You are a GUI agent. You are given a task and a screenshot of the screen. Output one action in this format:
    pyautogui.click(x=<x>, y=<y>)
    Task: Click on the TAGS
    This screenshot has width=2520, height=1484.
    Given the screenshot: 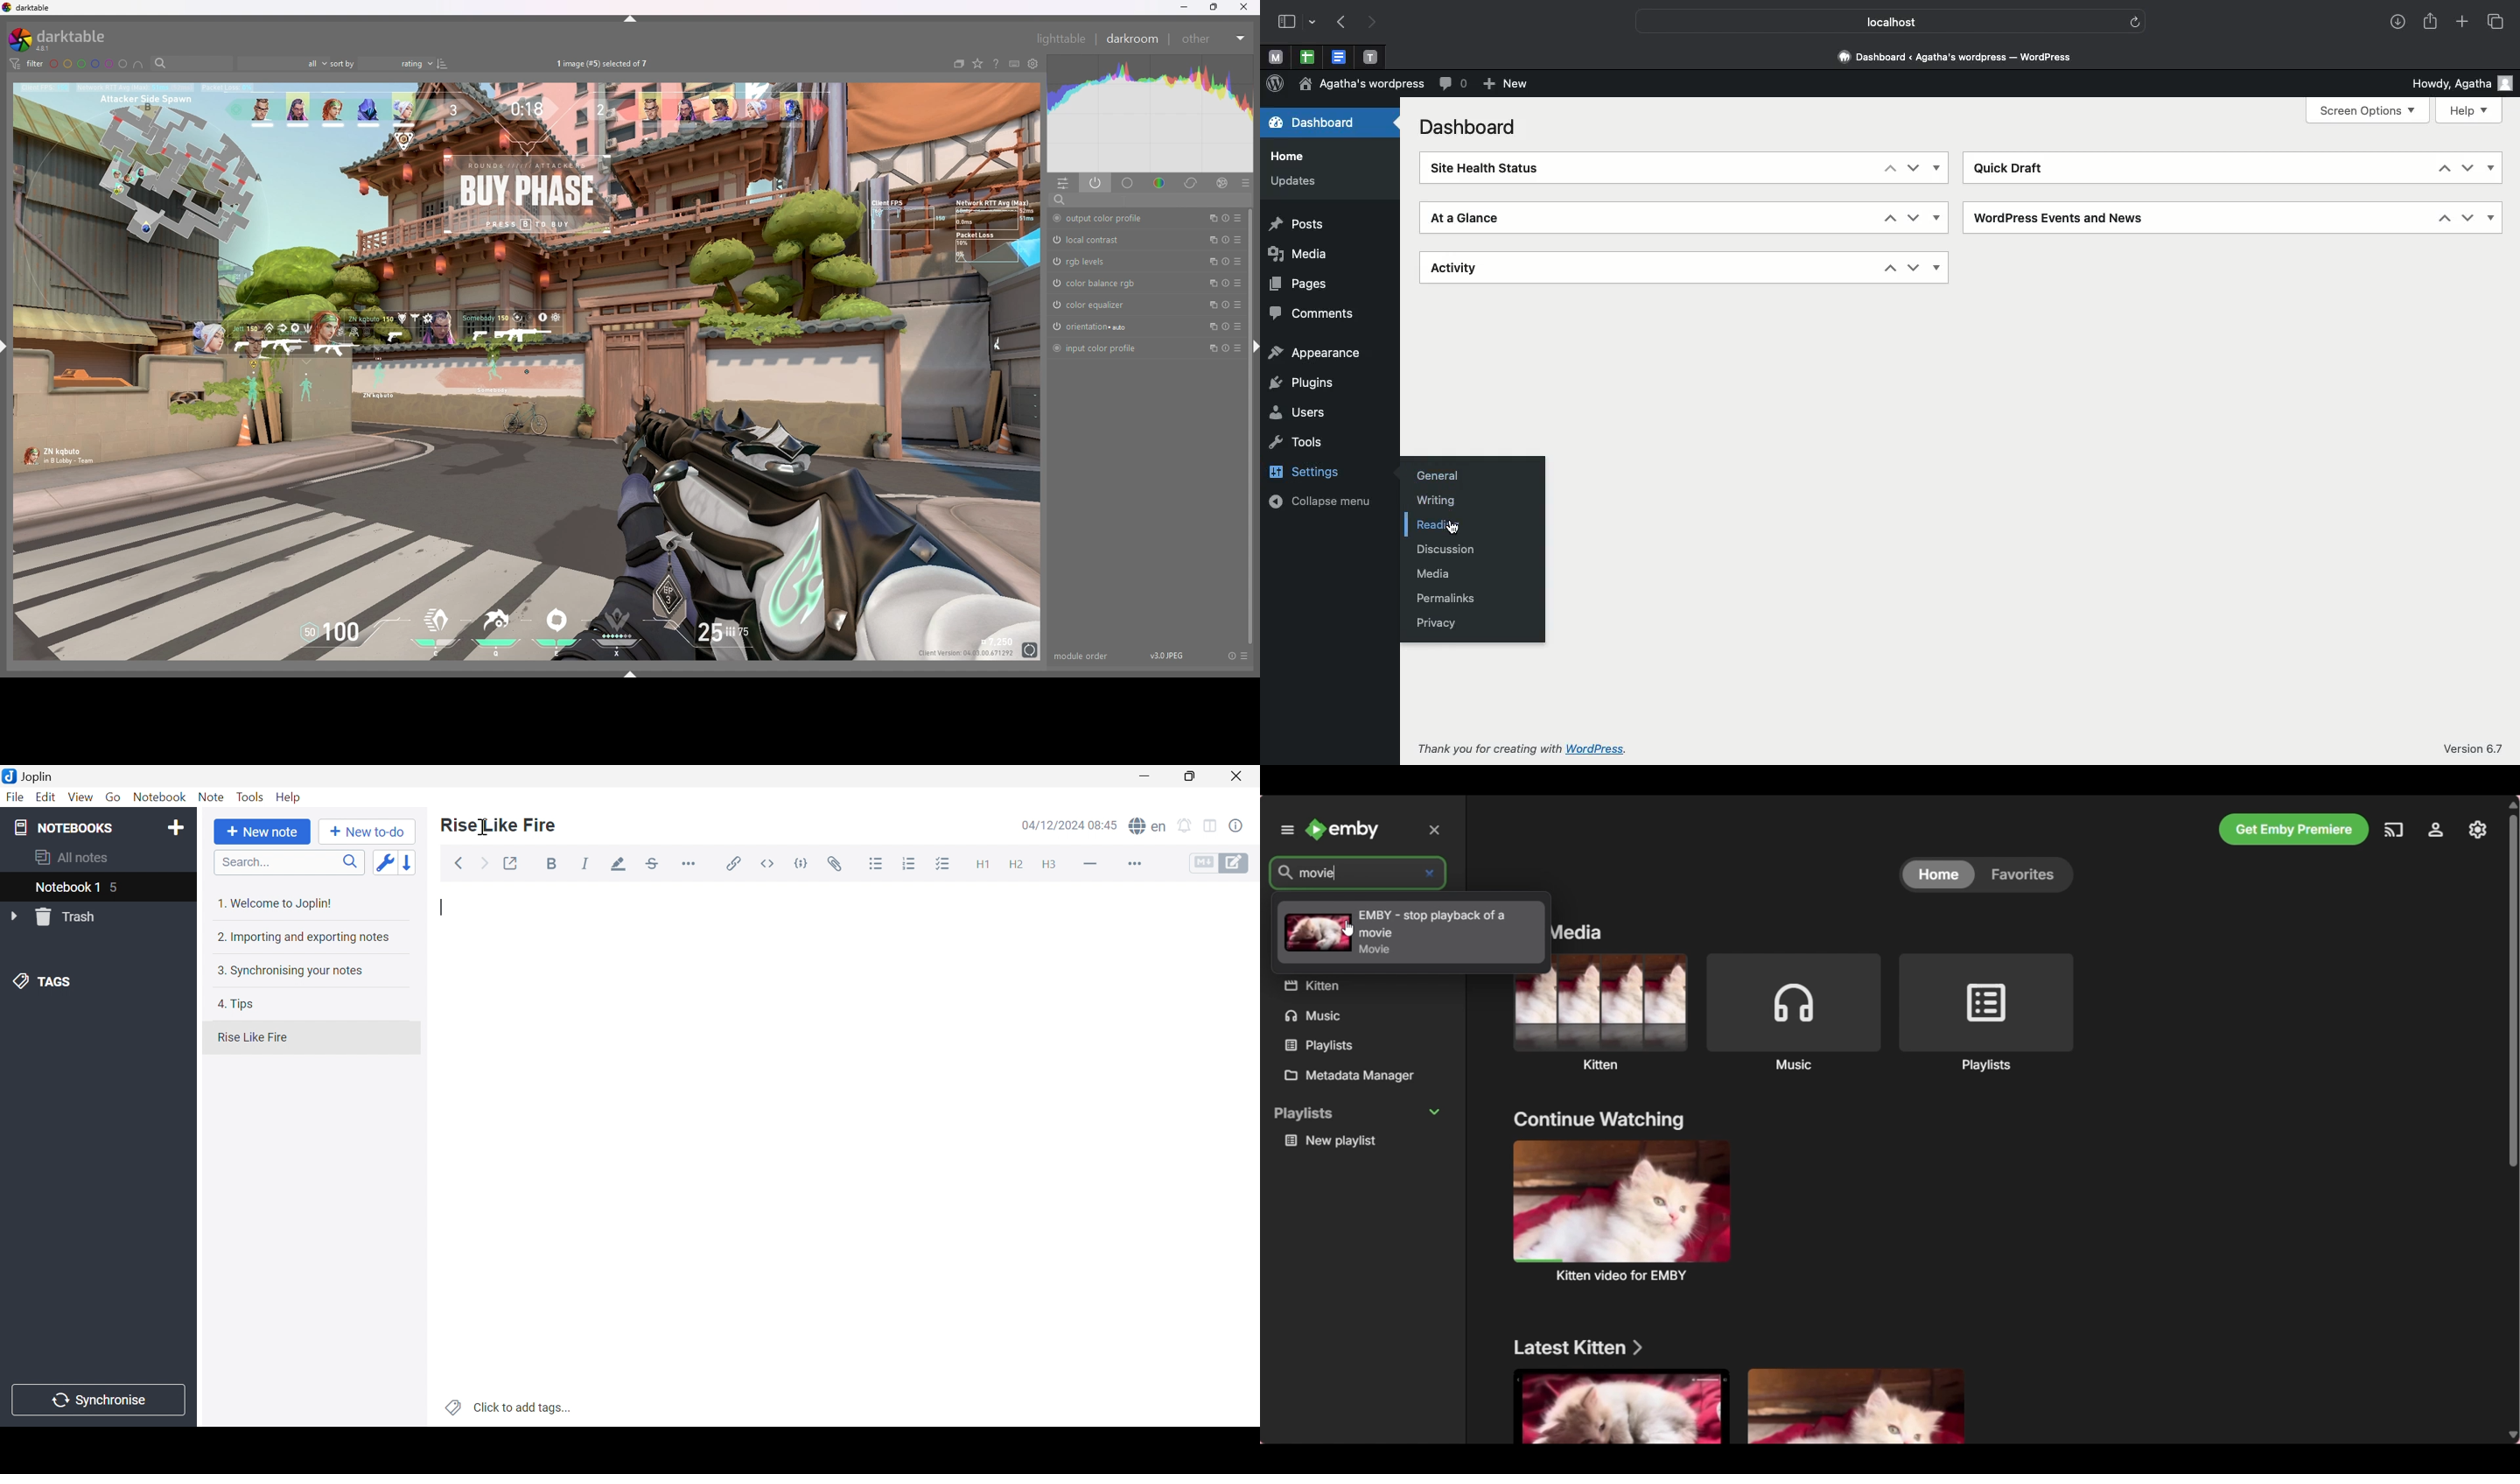 What is the action you would take?
    pyautogui.click(x=47, y=982)
    